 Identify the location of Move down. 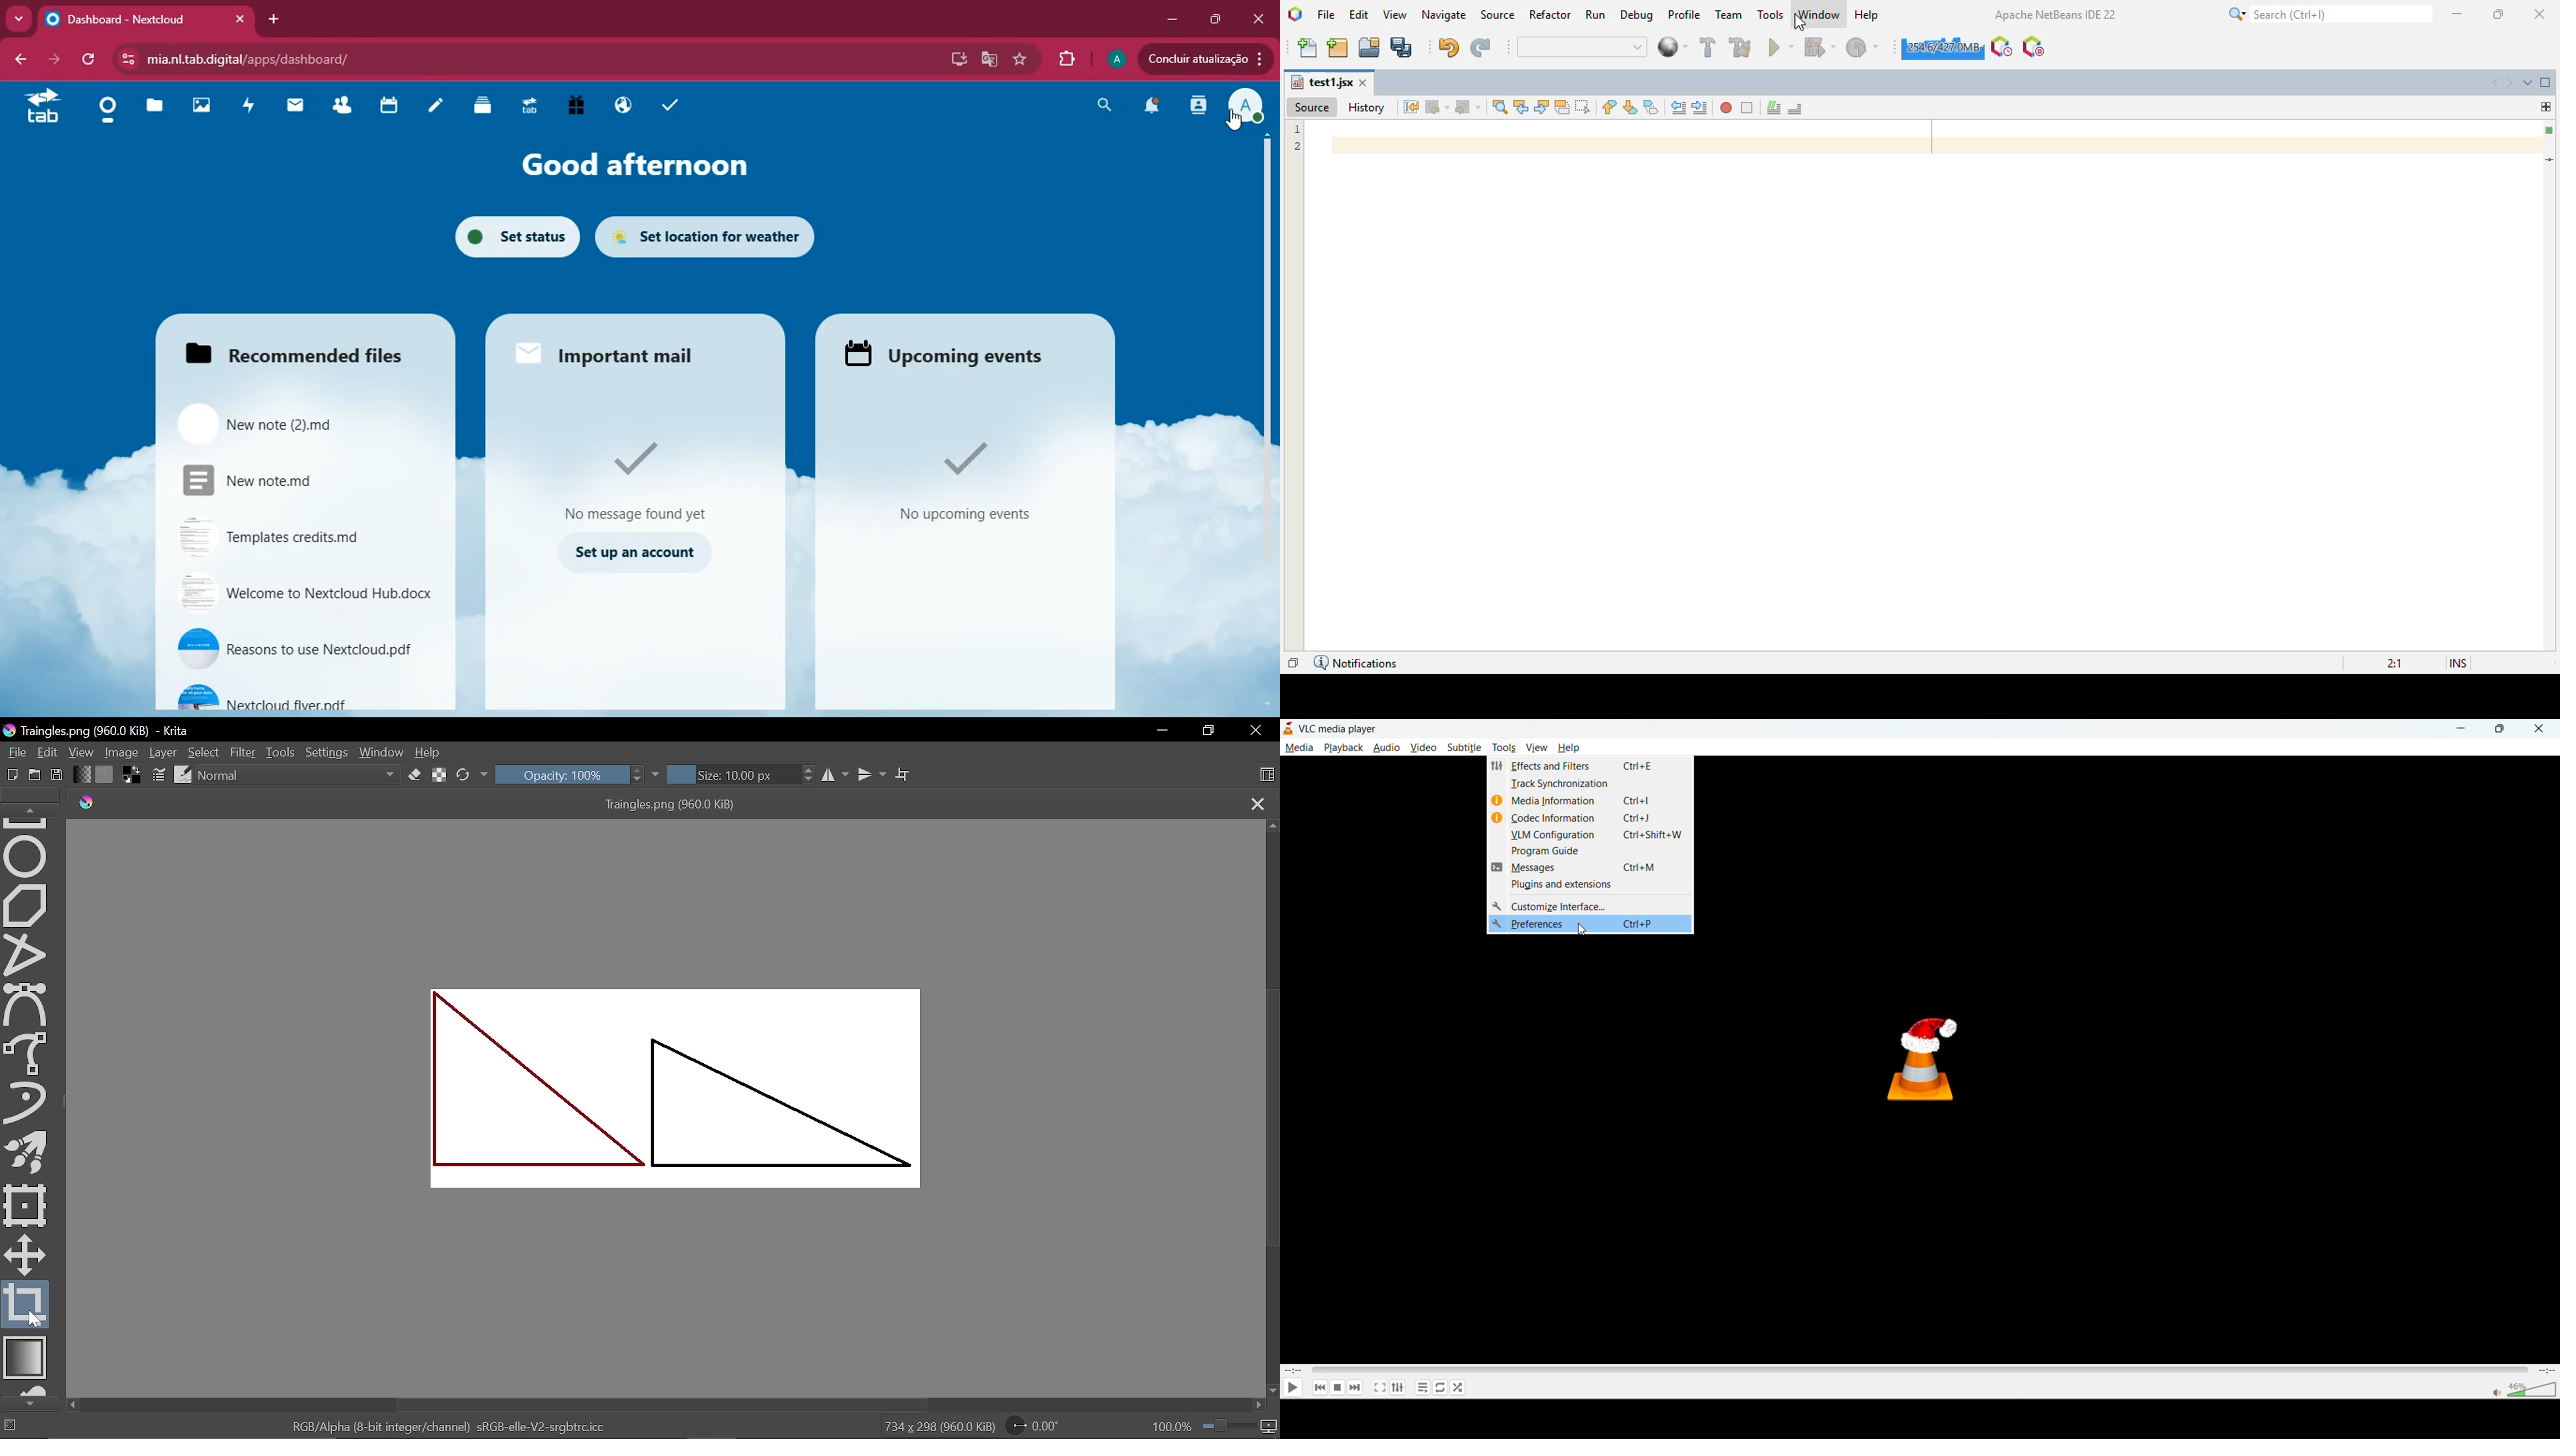
(1272, 1391).